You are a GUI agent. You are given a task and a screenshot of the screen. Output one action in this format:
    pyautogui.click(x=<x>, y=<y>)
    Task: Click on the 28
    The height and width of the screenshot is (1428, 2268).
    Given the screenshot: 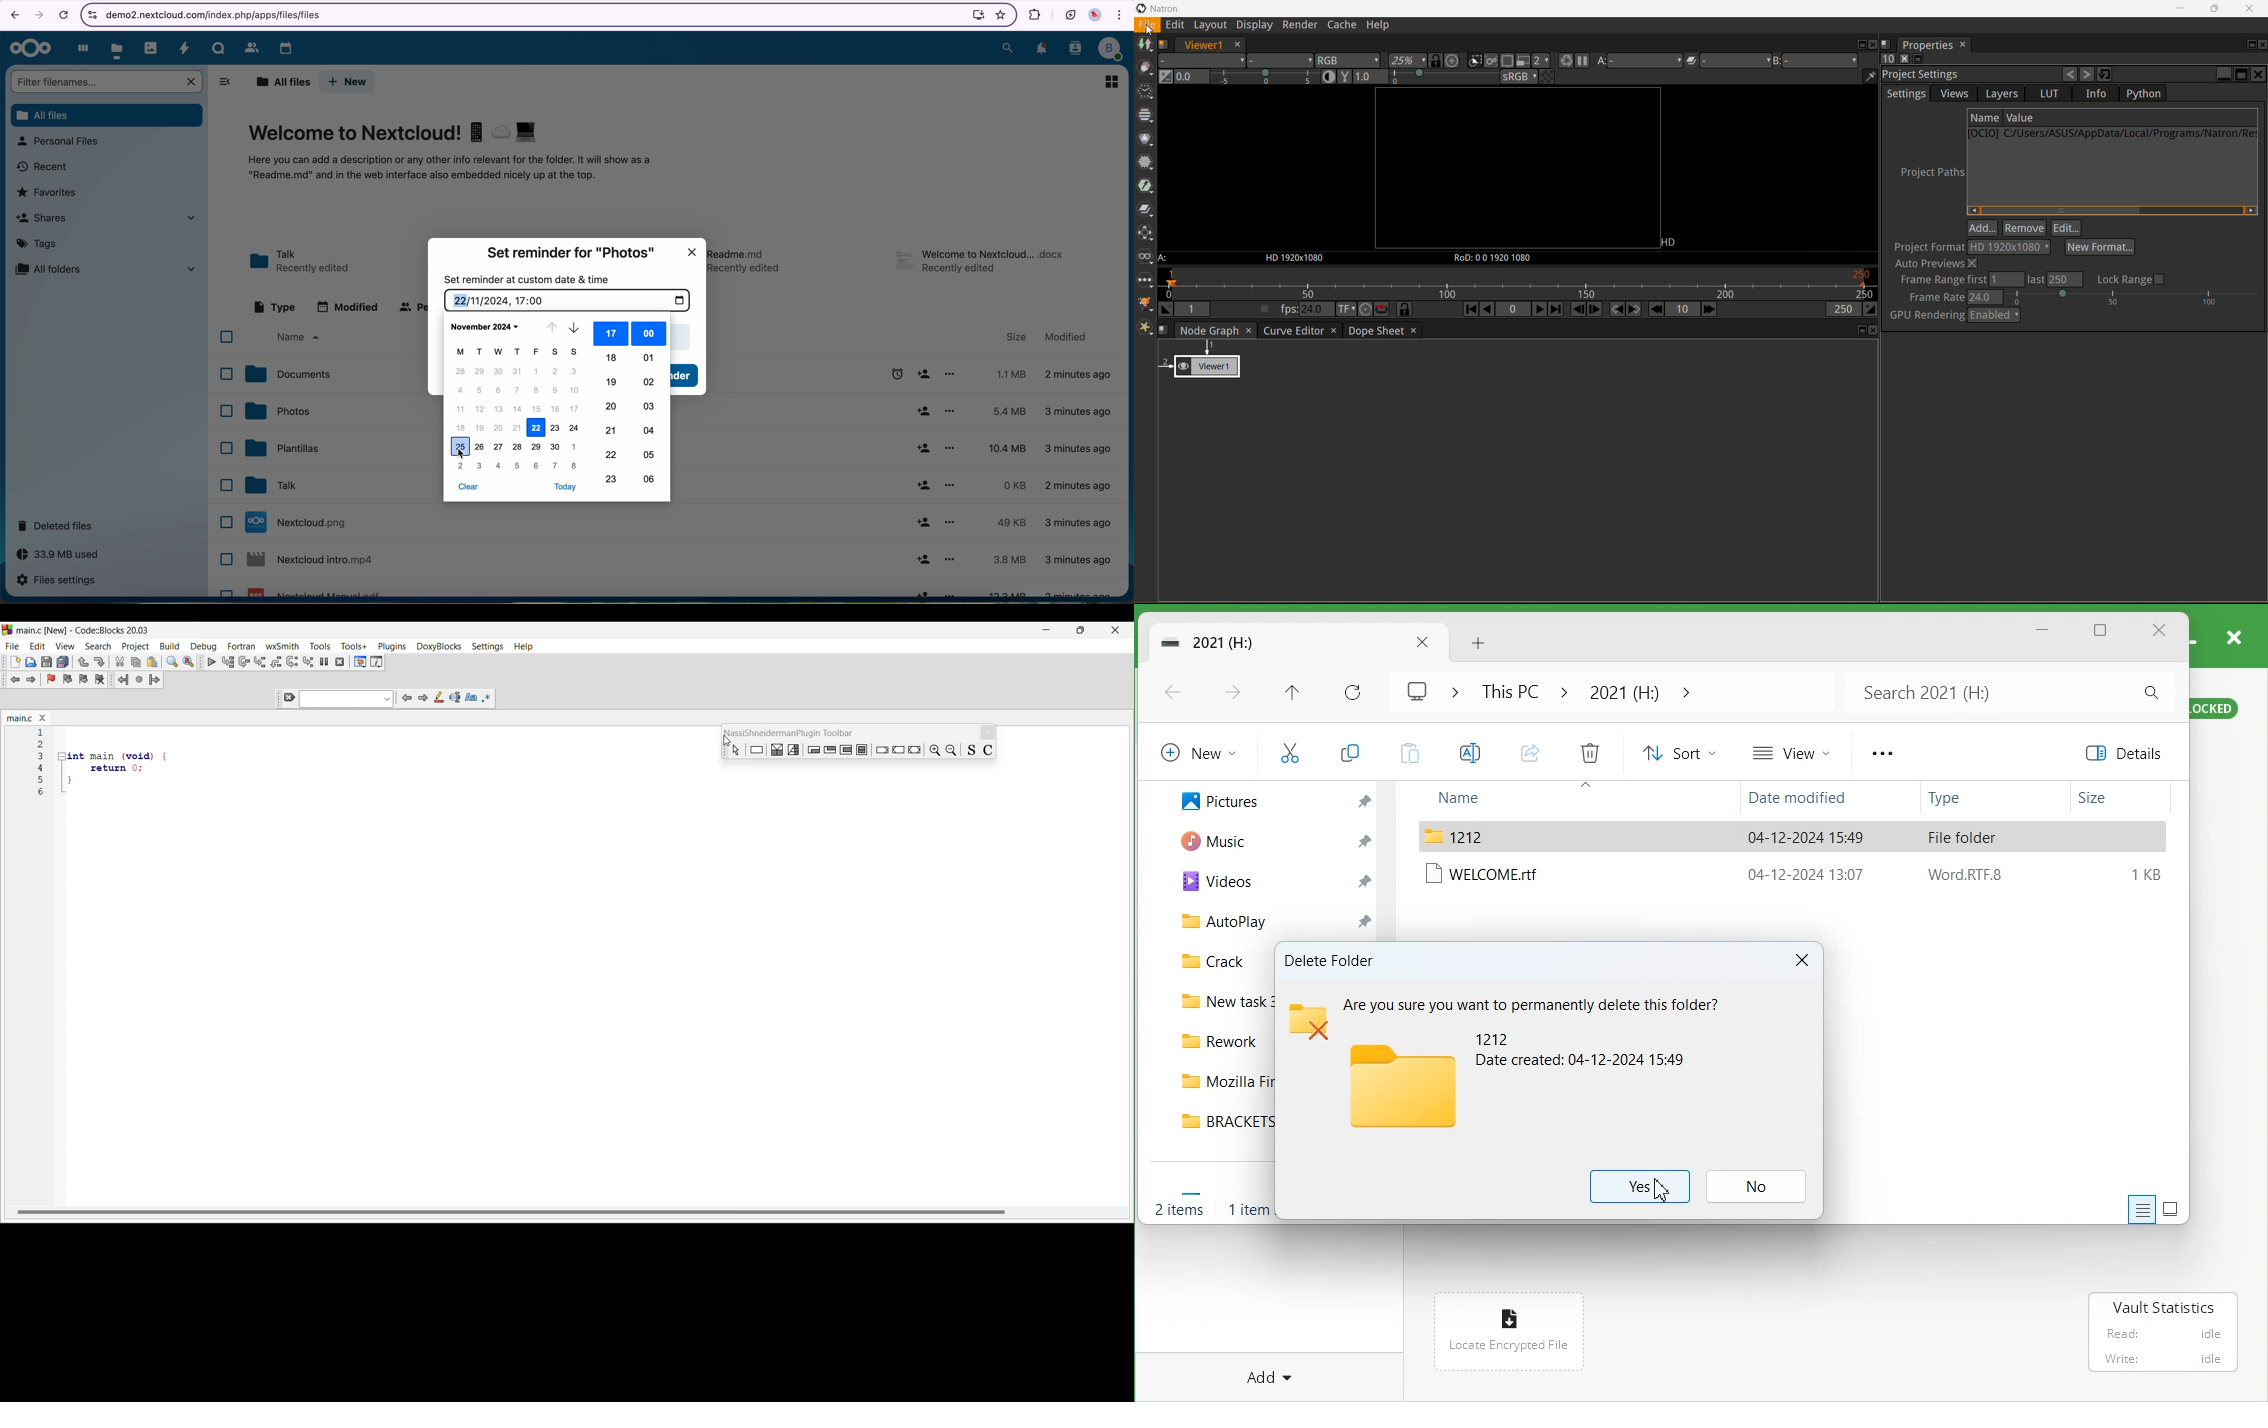 What is the action you would take?
    pyautogui.click(x=461, y=371)
    